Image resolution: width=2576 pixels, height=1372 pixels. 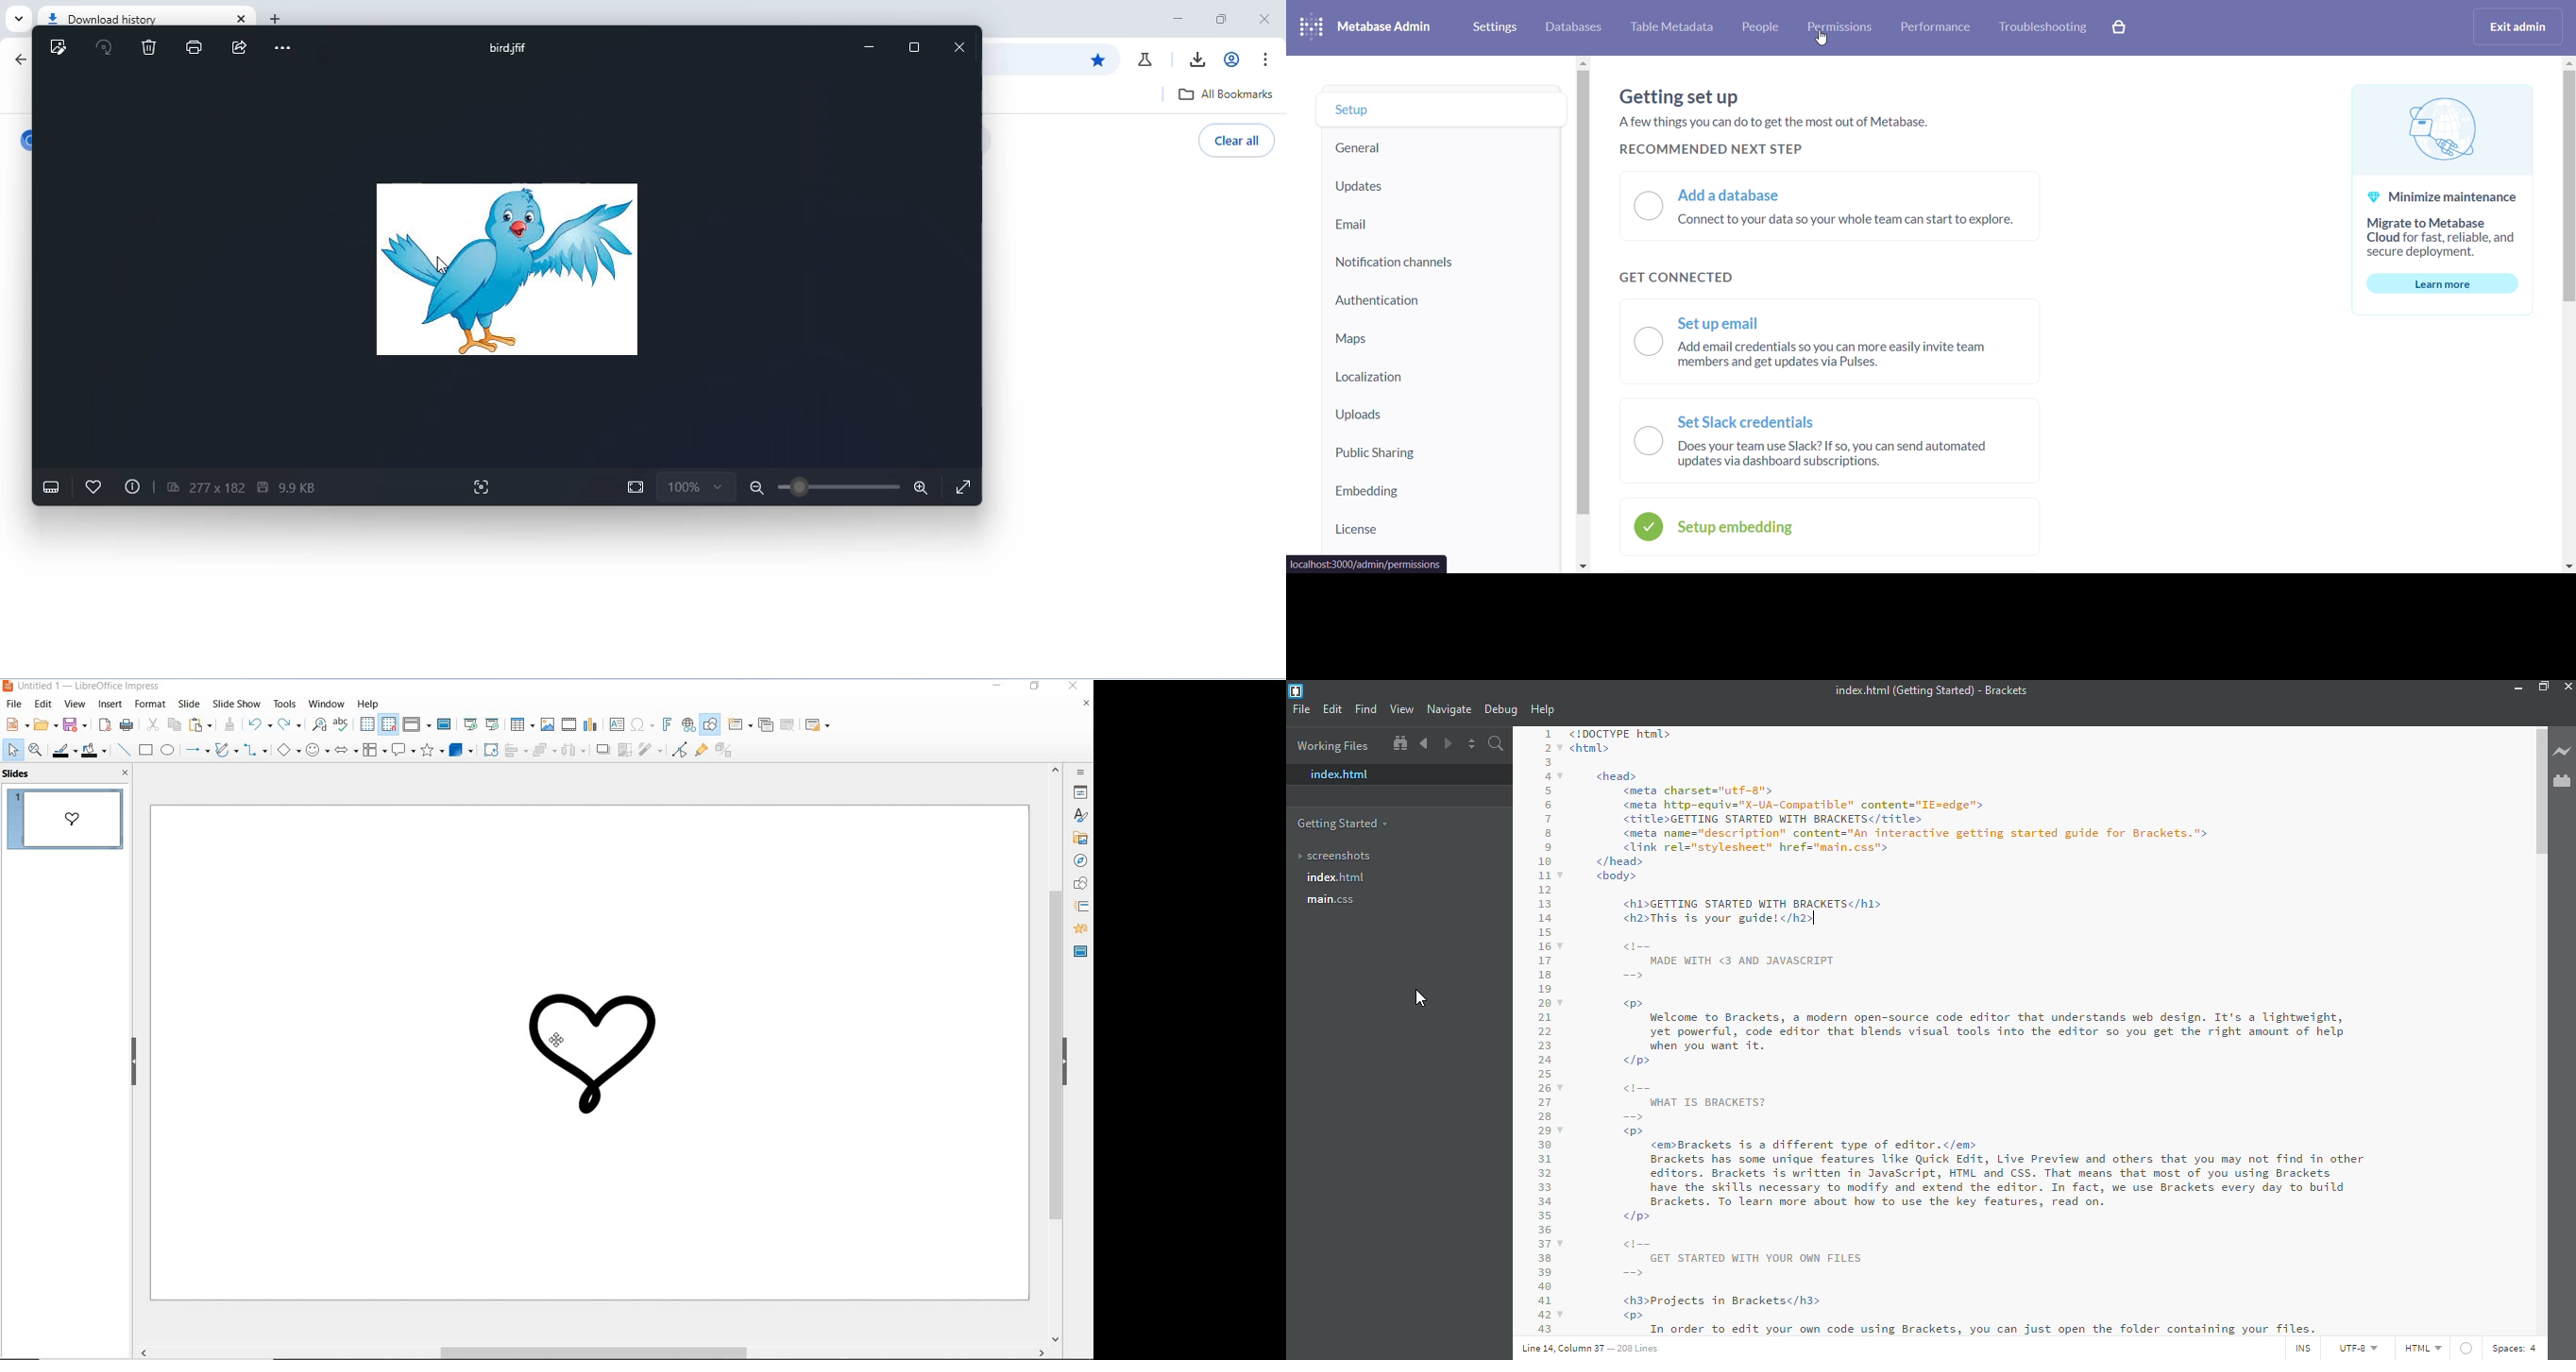 What do you see at coordinates (1402, 709) in the screenshot?
I see `view` at bounding box center [1402, 709].